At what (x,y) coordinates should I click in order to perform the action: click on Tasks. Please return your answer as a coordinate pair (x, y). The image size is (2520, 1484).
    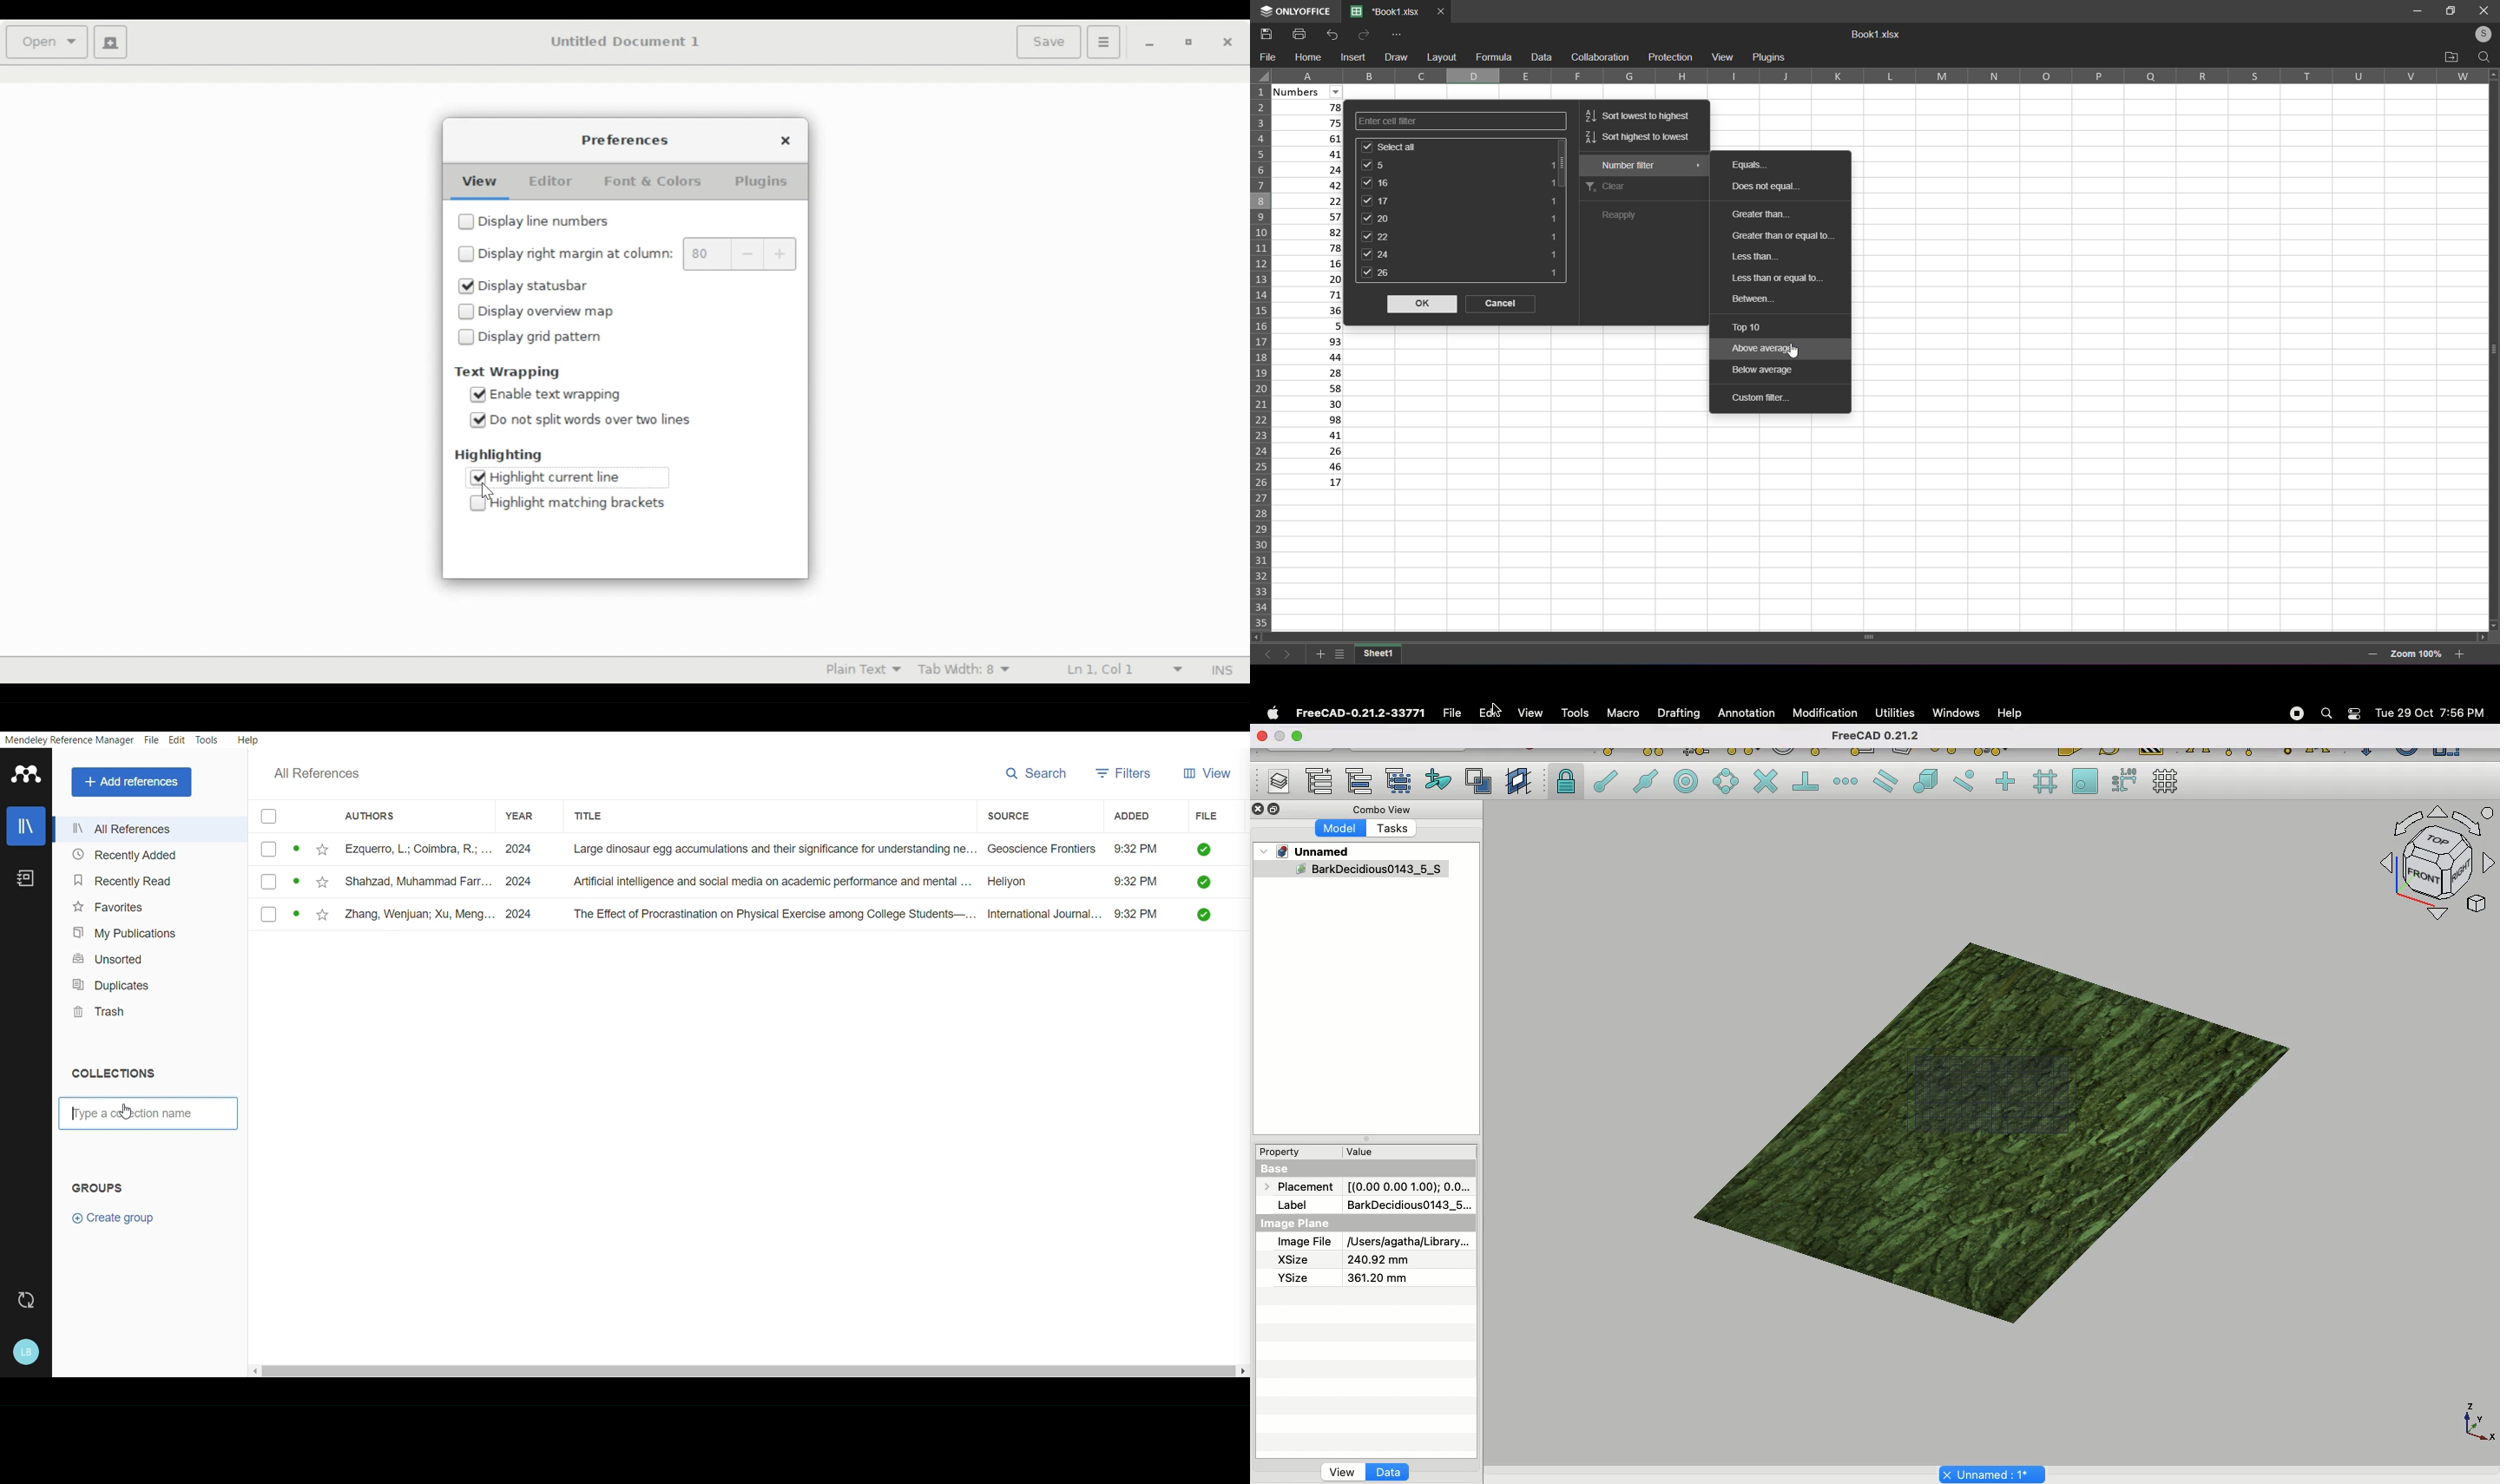
    Looking at the image, I should click on (1396, 830).